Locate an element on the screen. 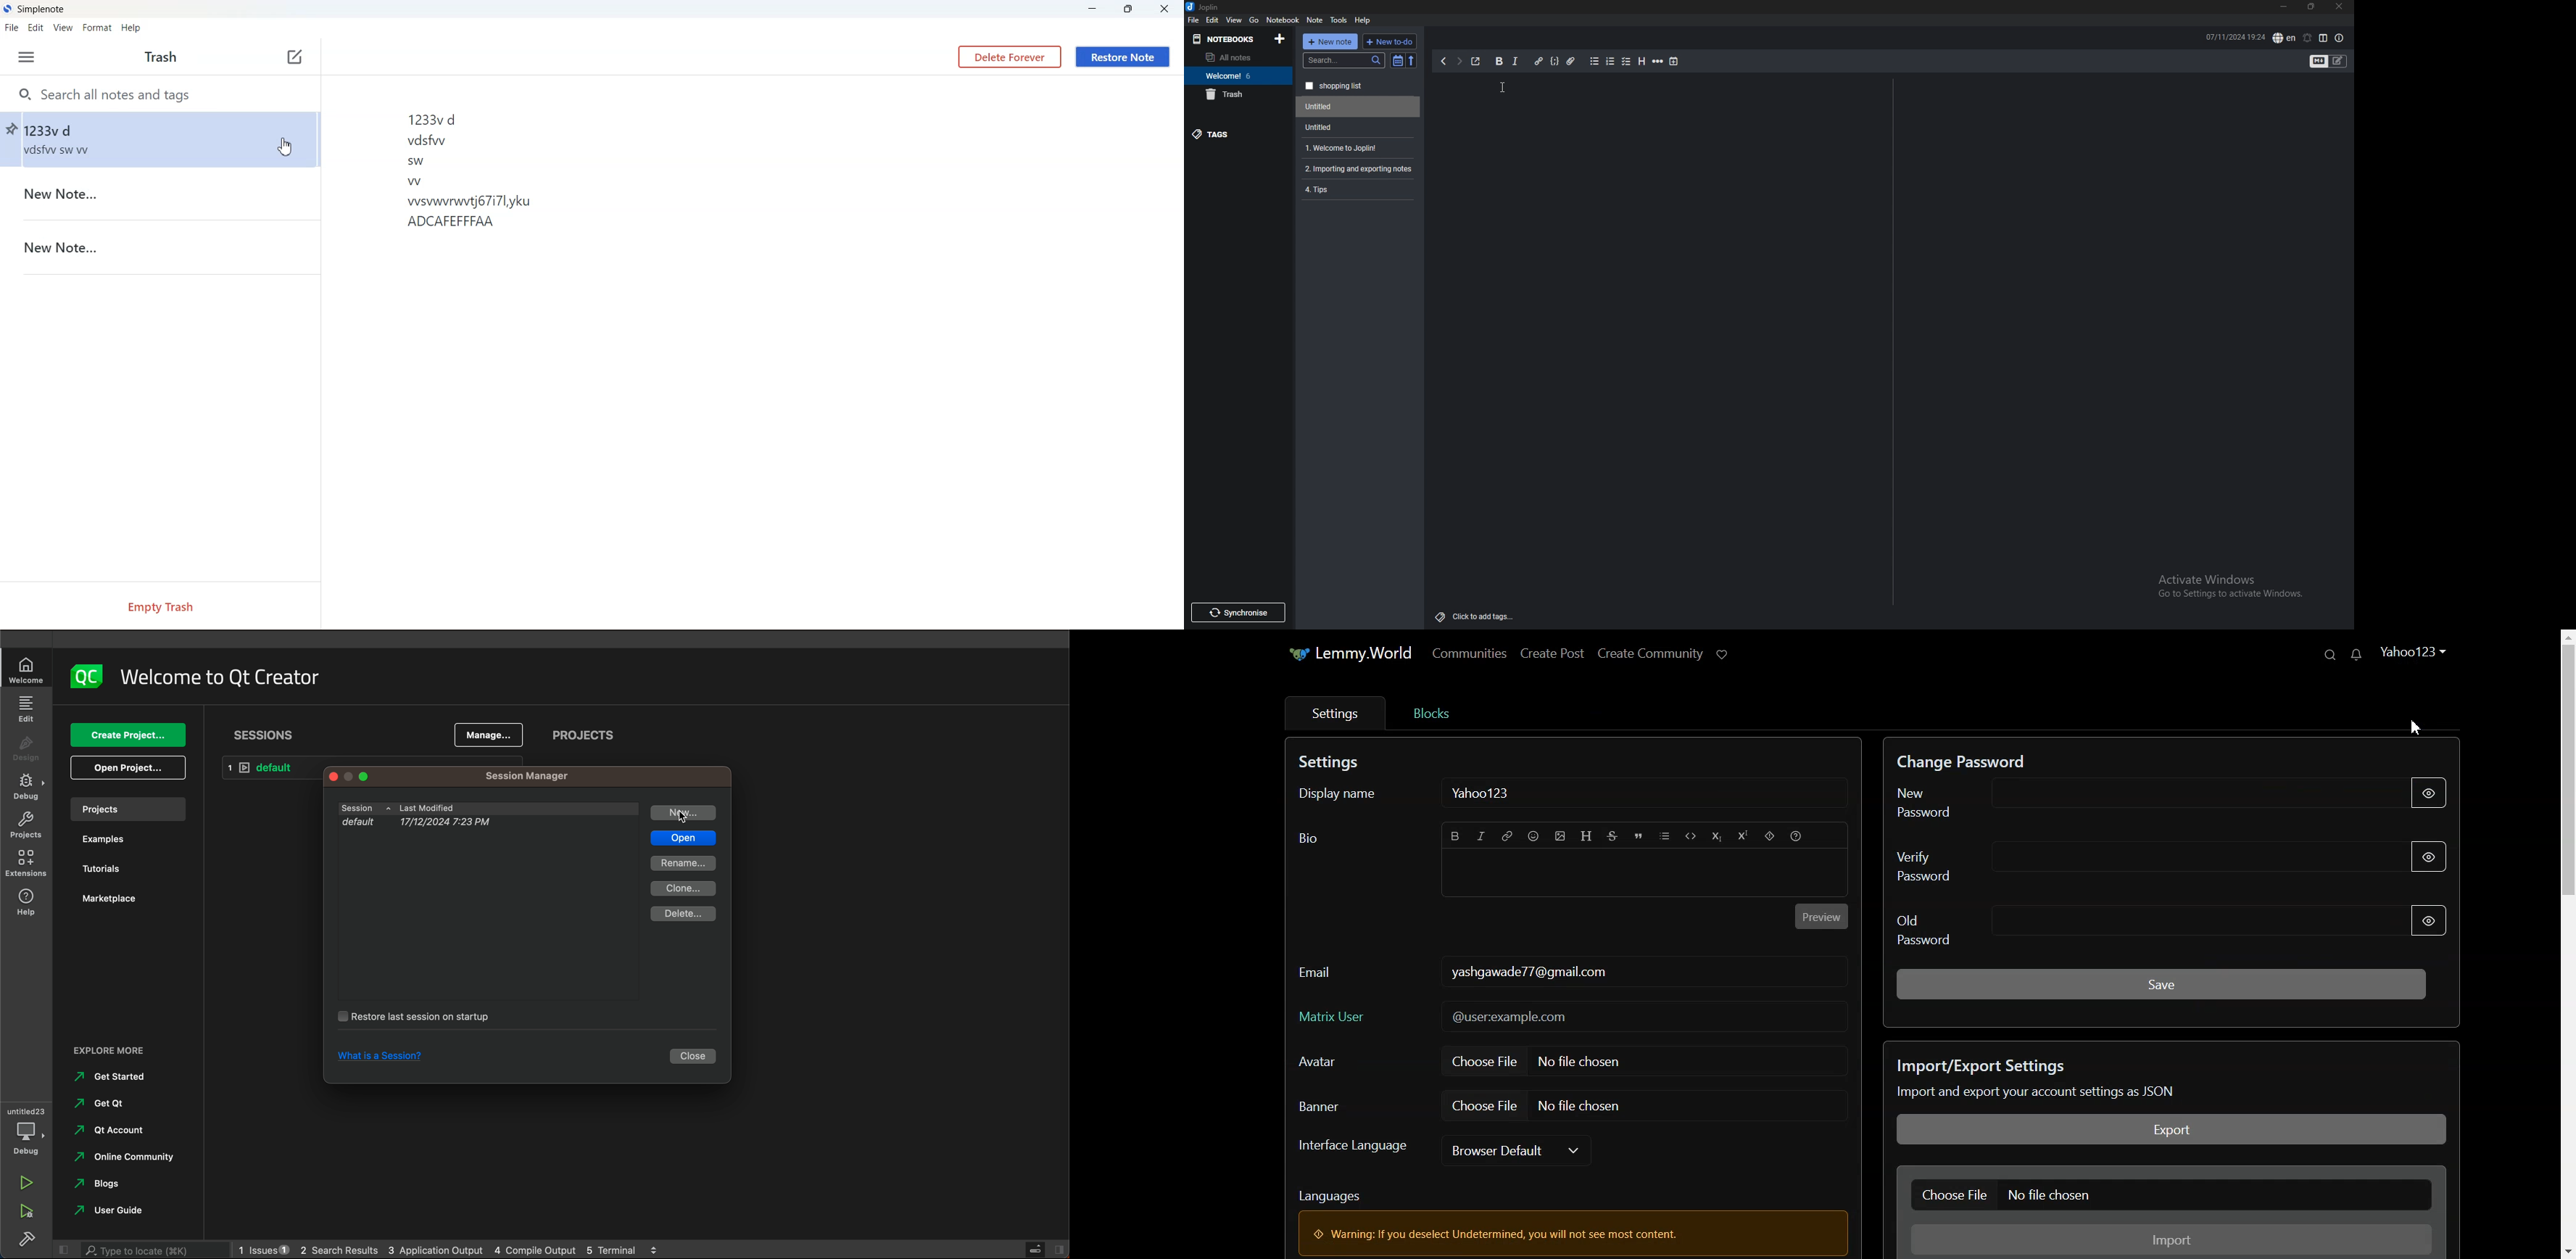 This screenshot has width=2576, height=1260. manage is located at coordinates (490, 734).